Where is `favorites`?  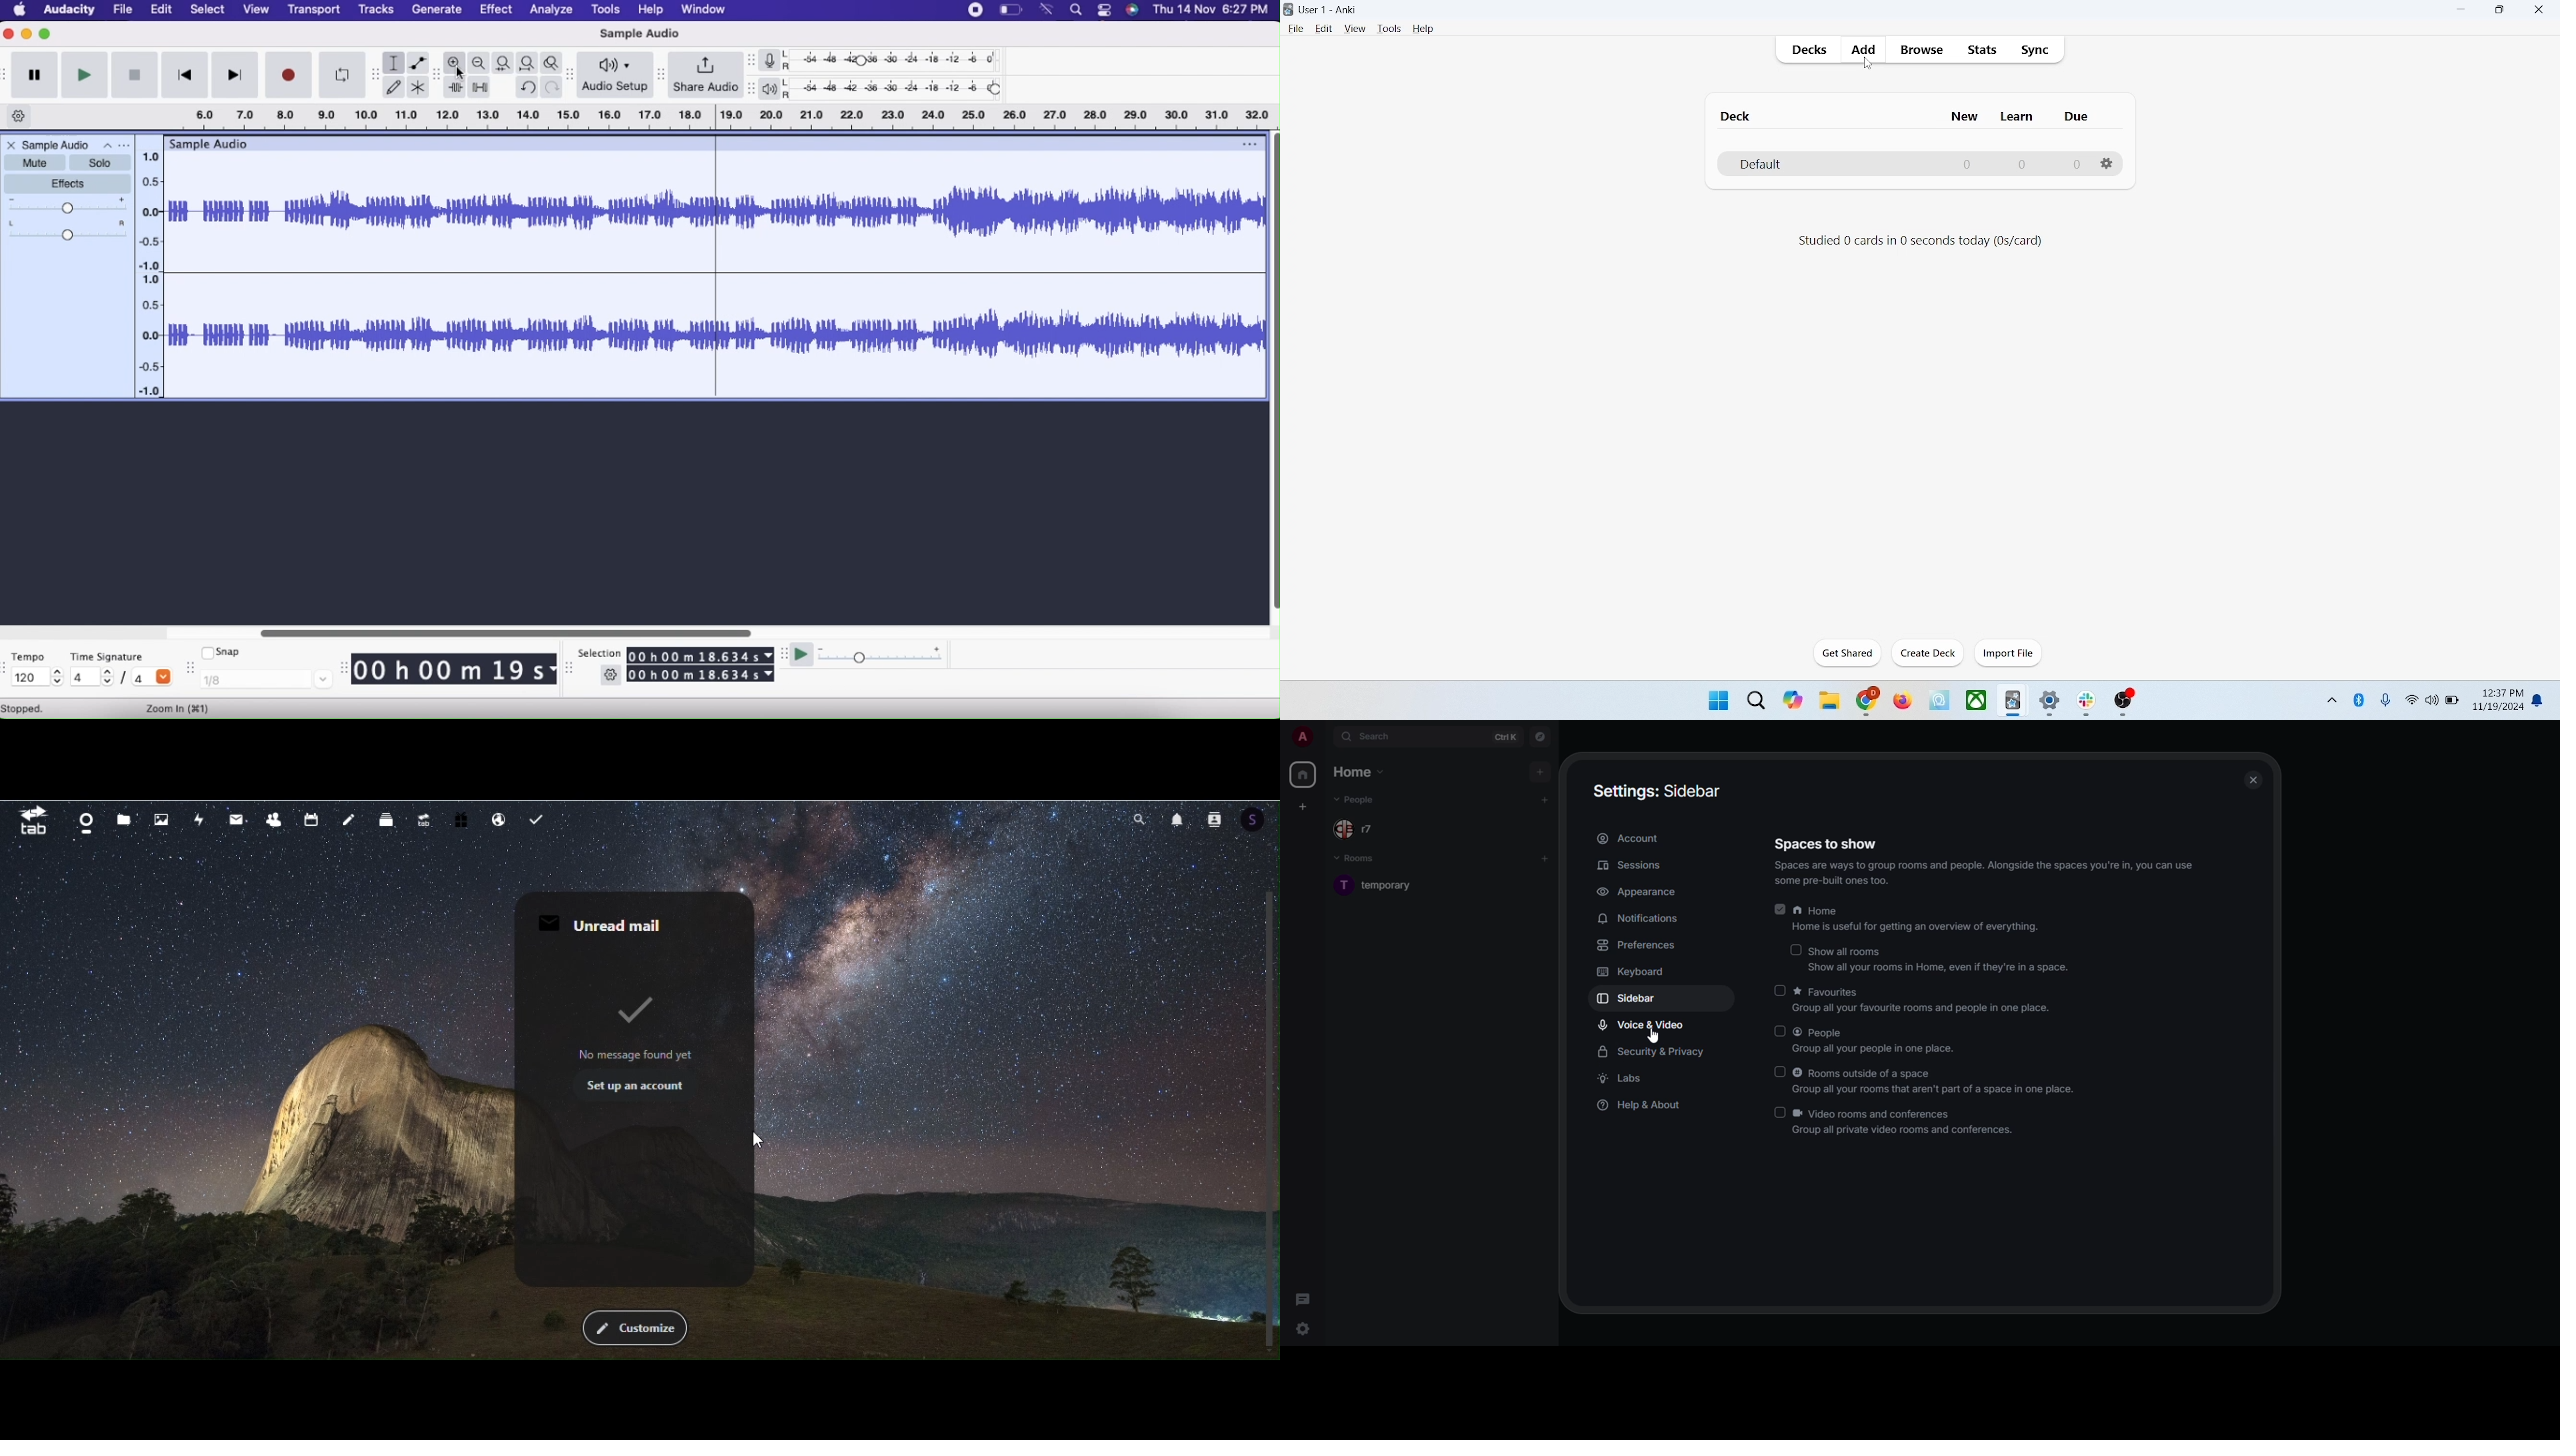 favorites is located at coordinates (1852, 991).